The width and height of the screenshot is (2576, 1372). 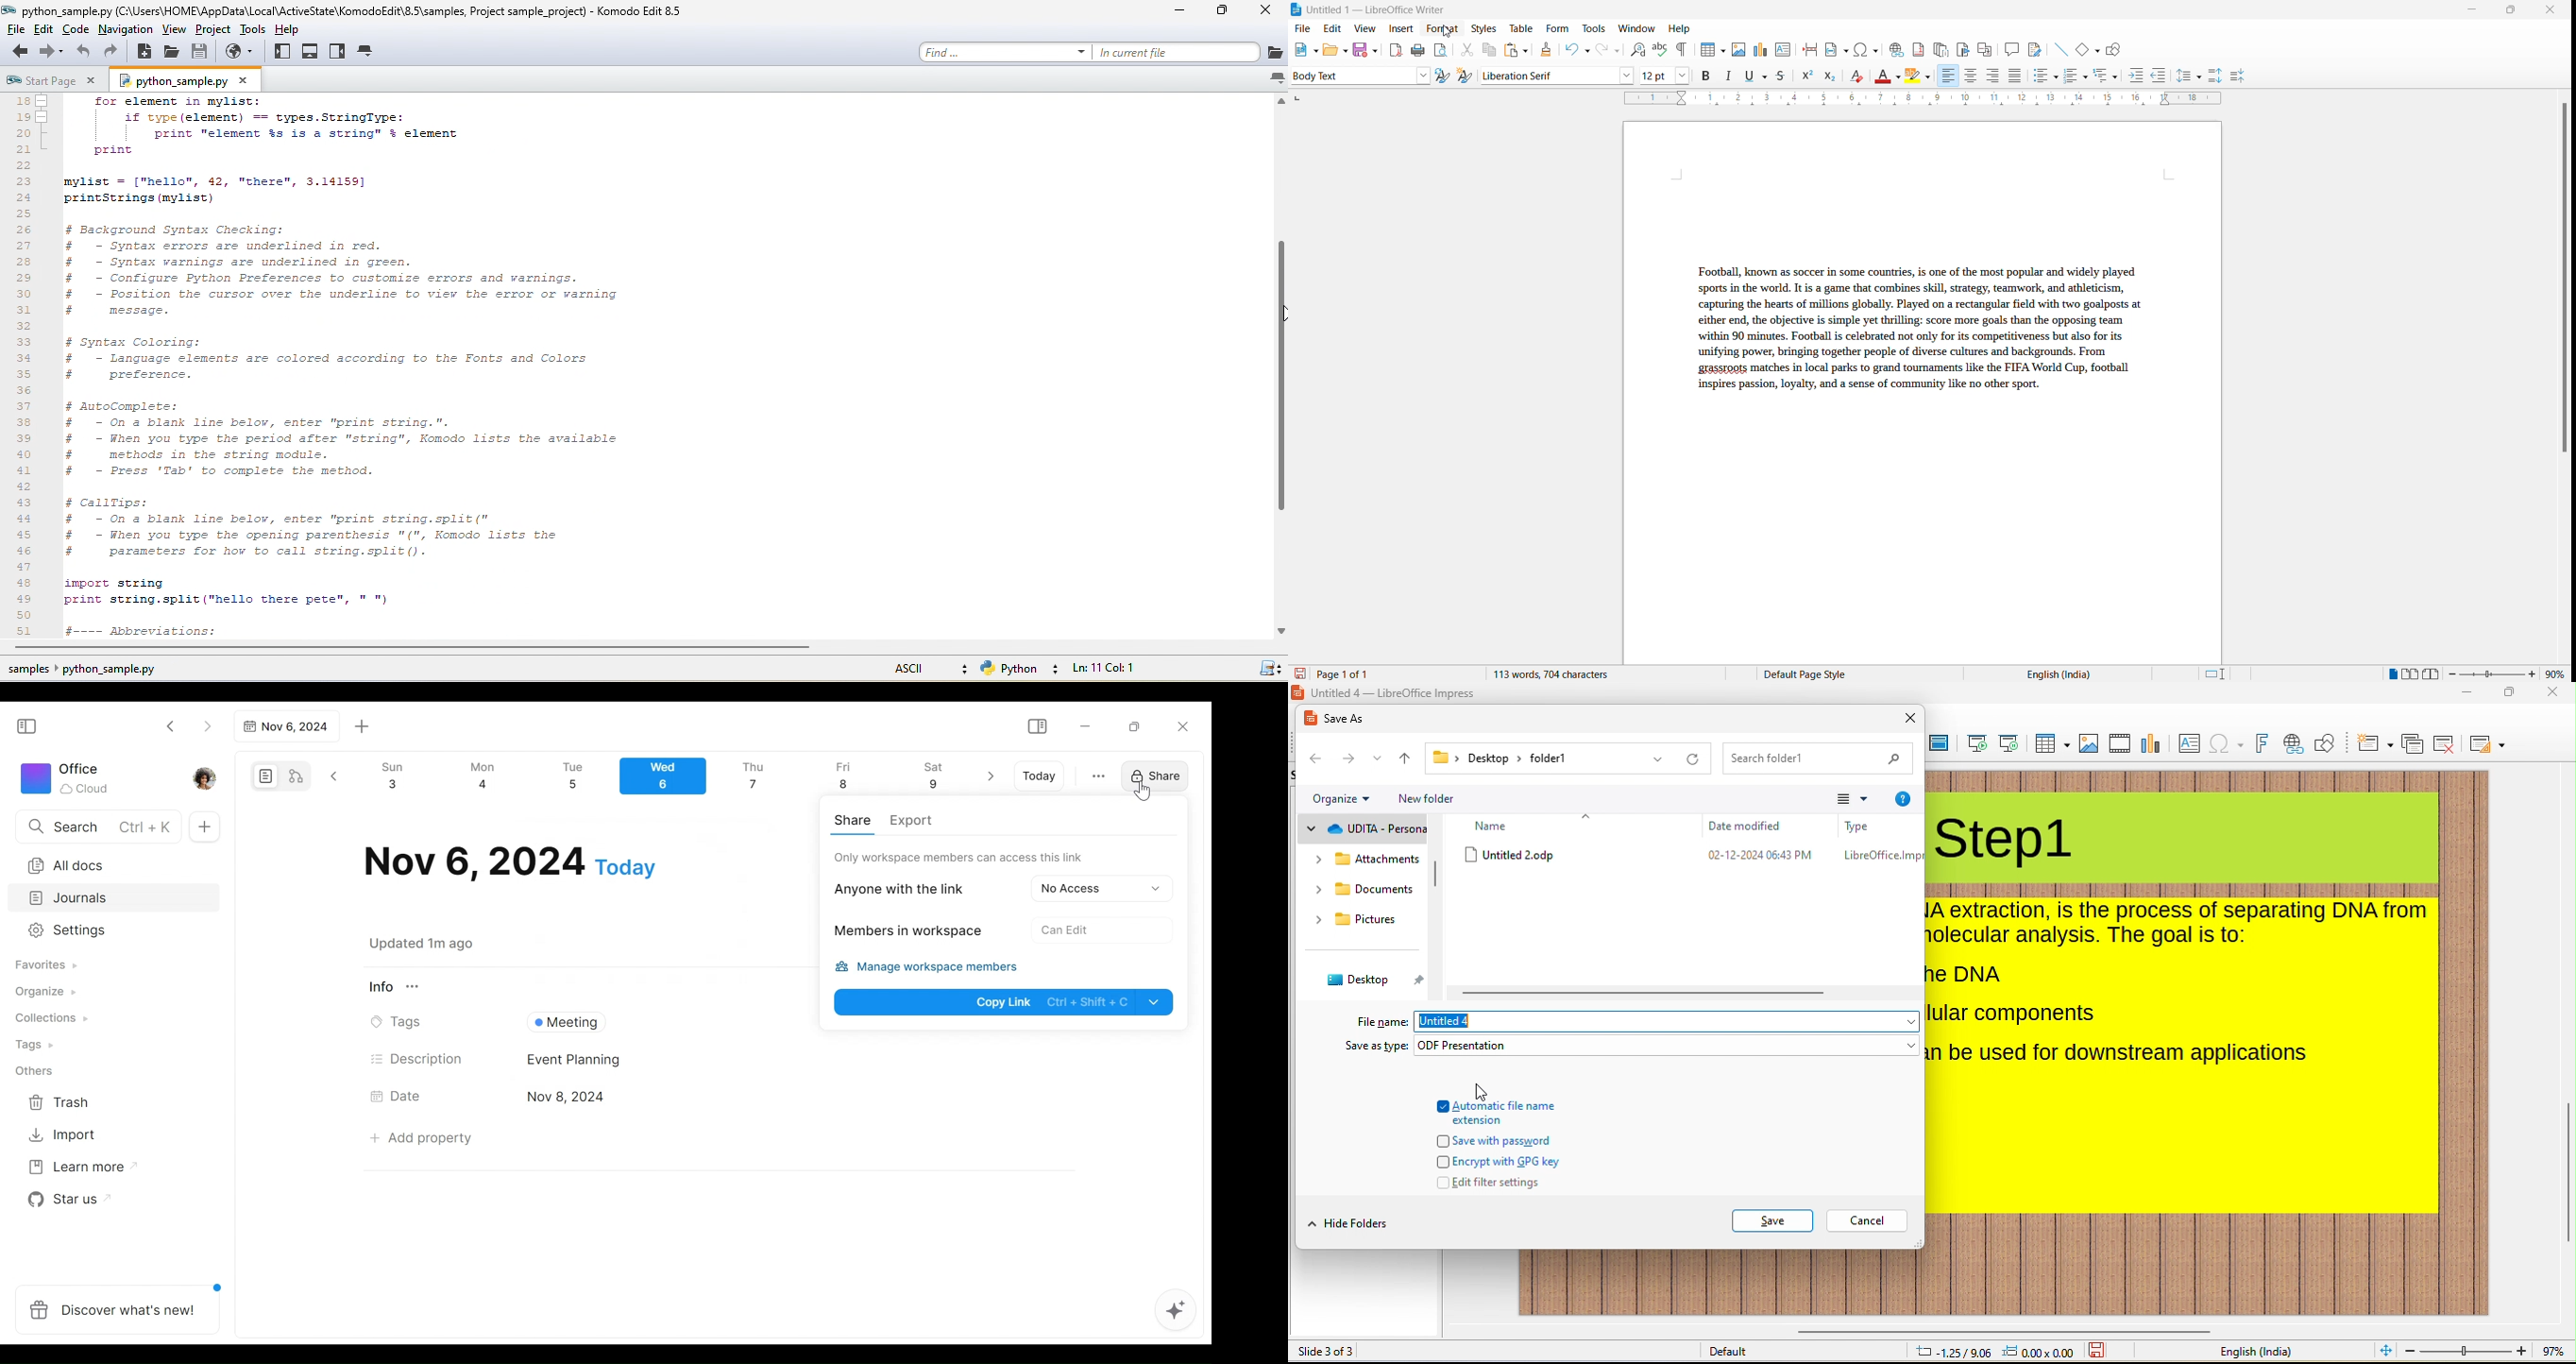 What do you see at coordinates (1376, 890) in the screenshot?
I see `documents` at bounding box center [1376, 890].